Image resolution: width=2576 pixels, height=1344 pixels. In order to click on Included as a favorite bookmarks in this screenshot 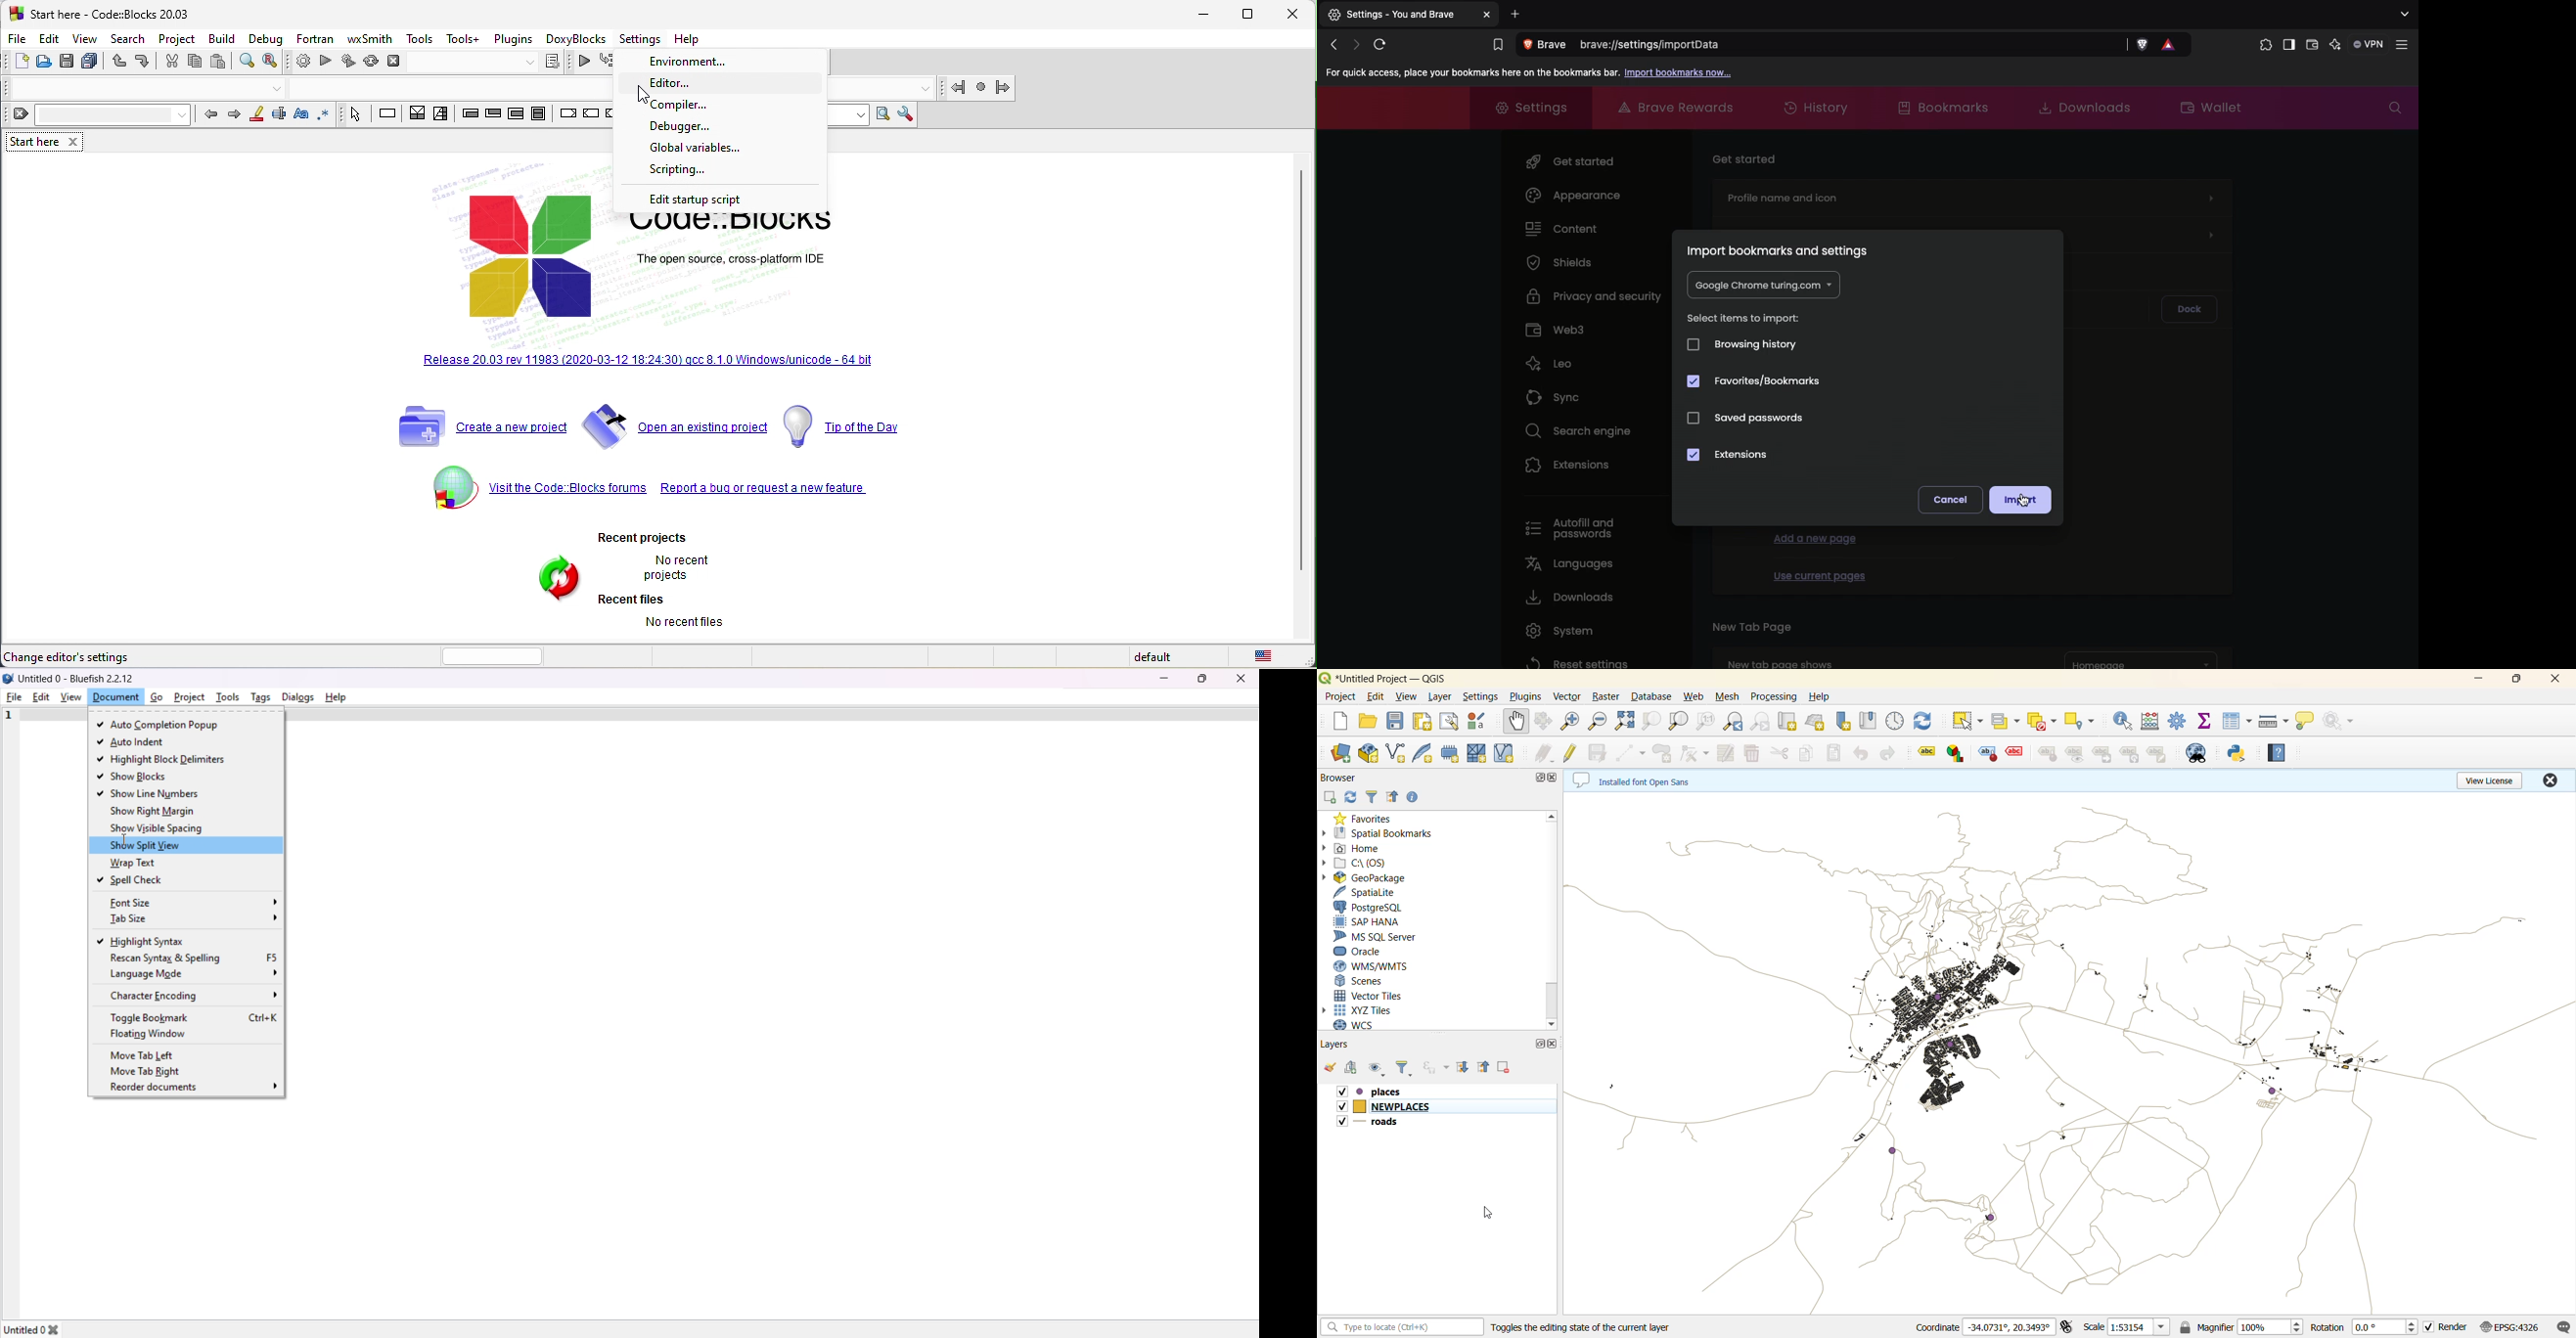, I will do `click(1755, 382)`.